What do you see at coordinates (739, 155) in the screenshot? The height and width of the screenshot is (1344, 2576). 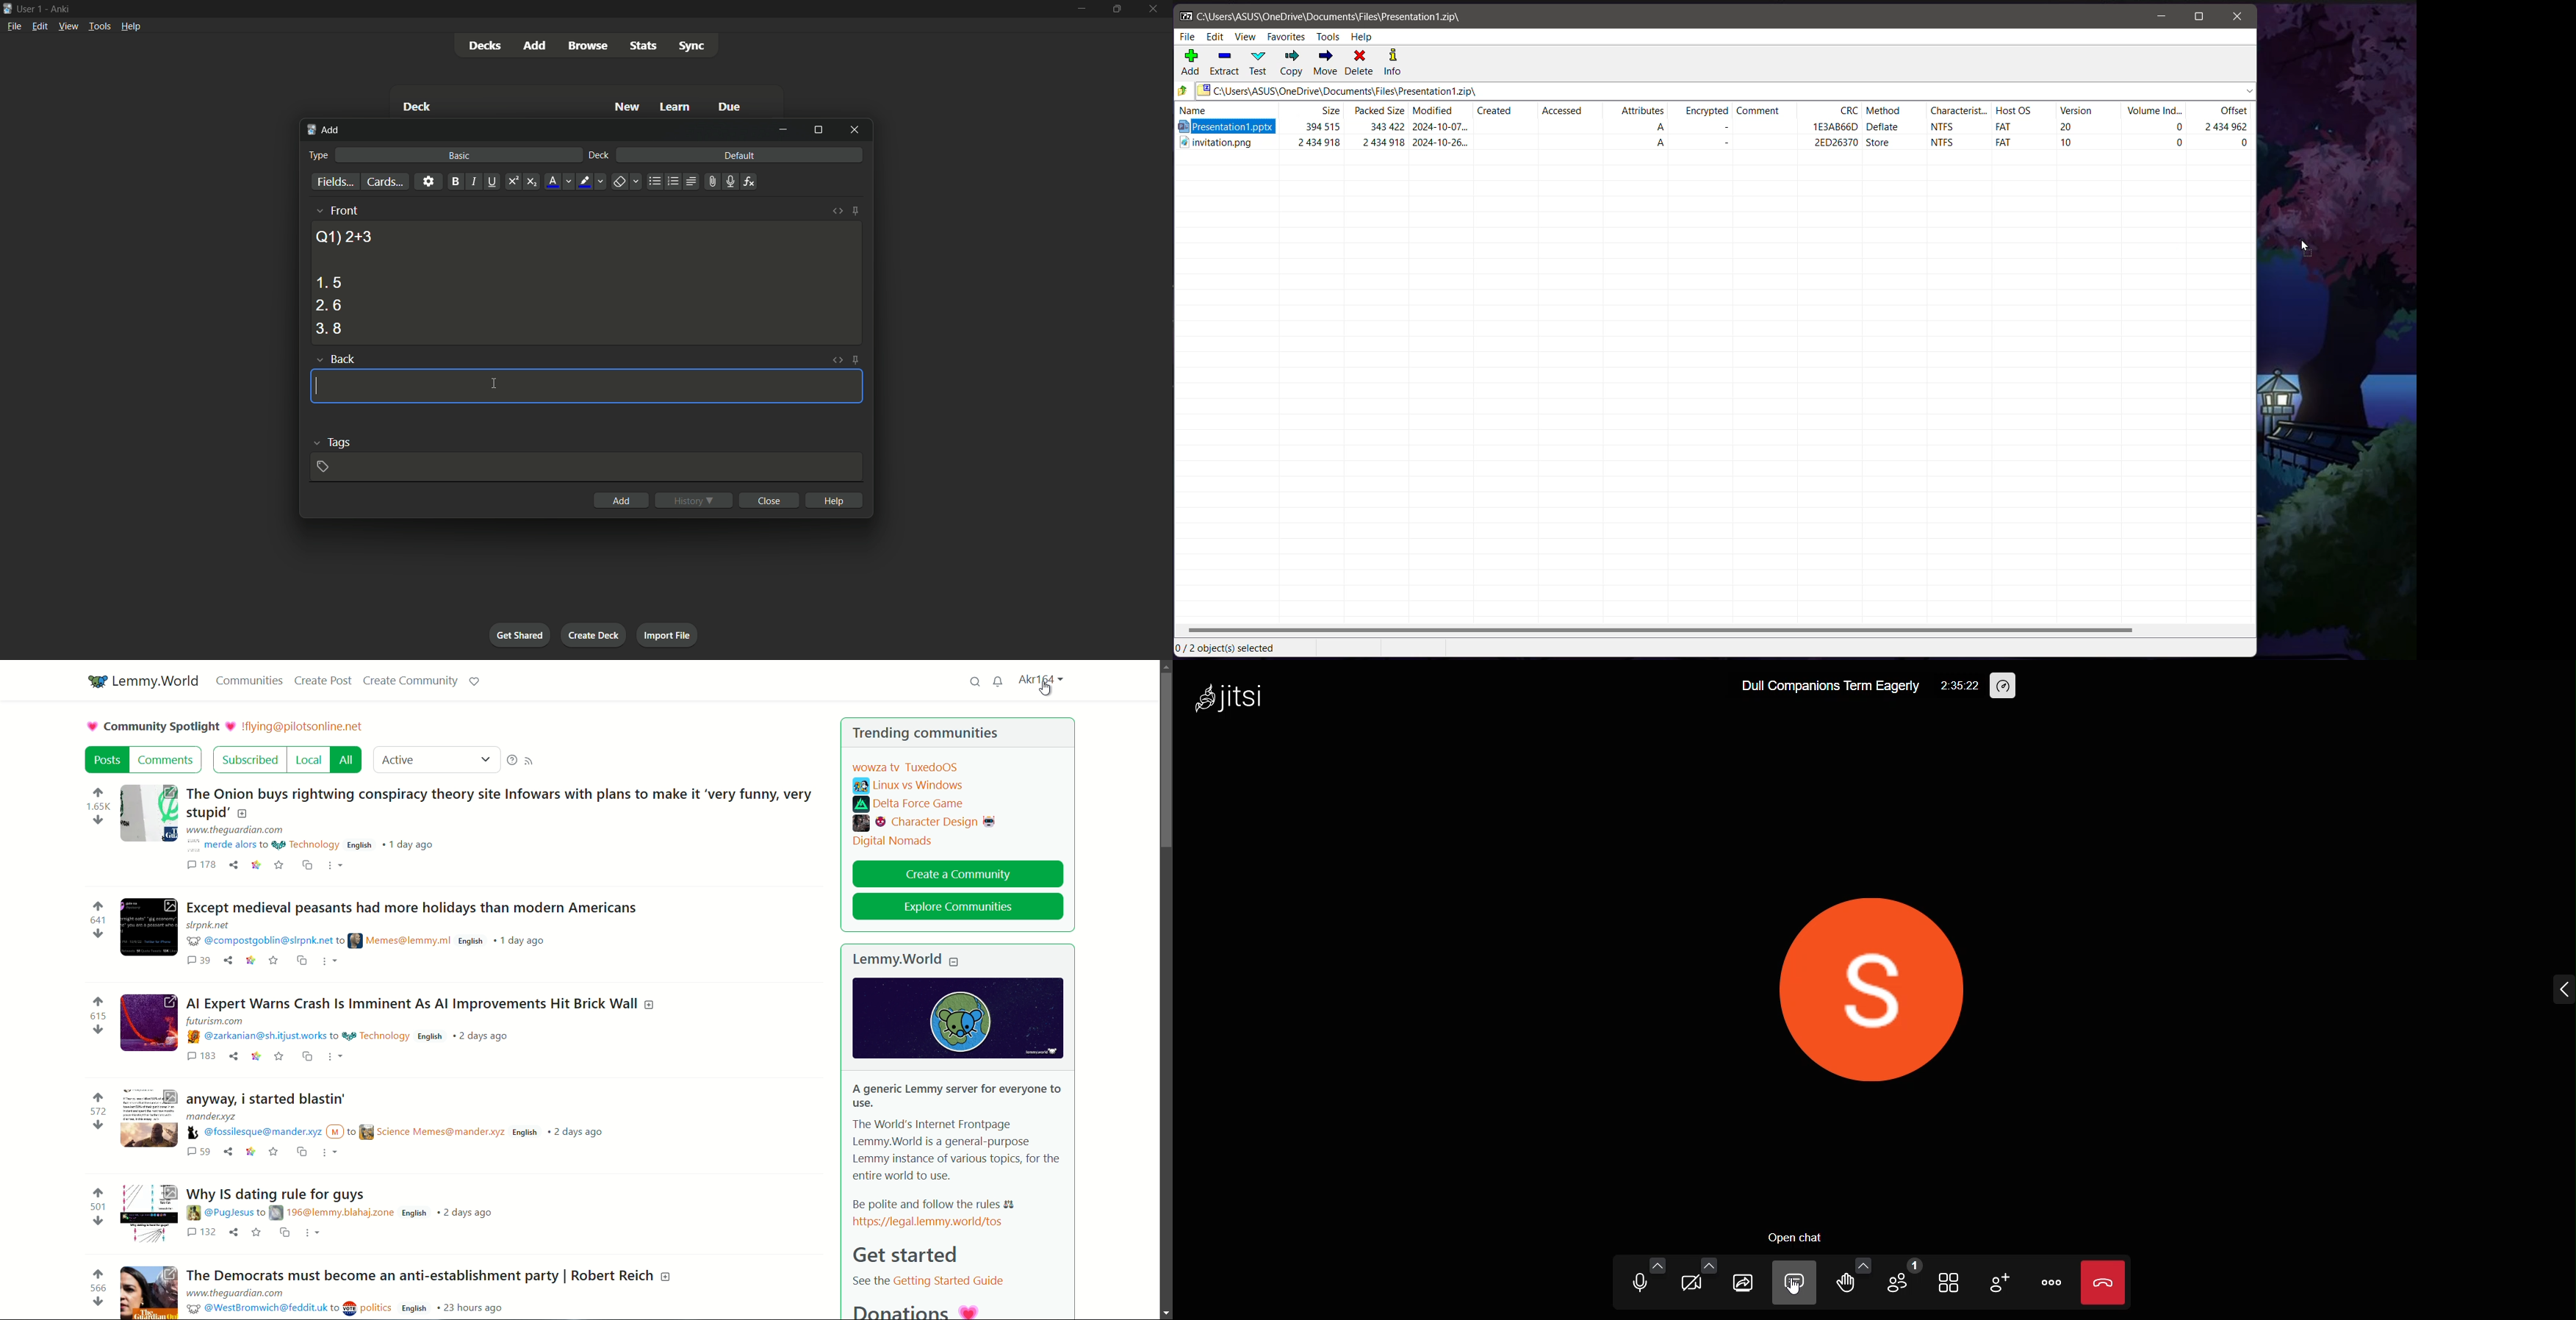 I see `default` at bounding box center [739, 155].